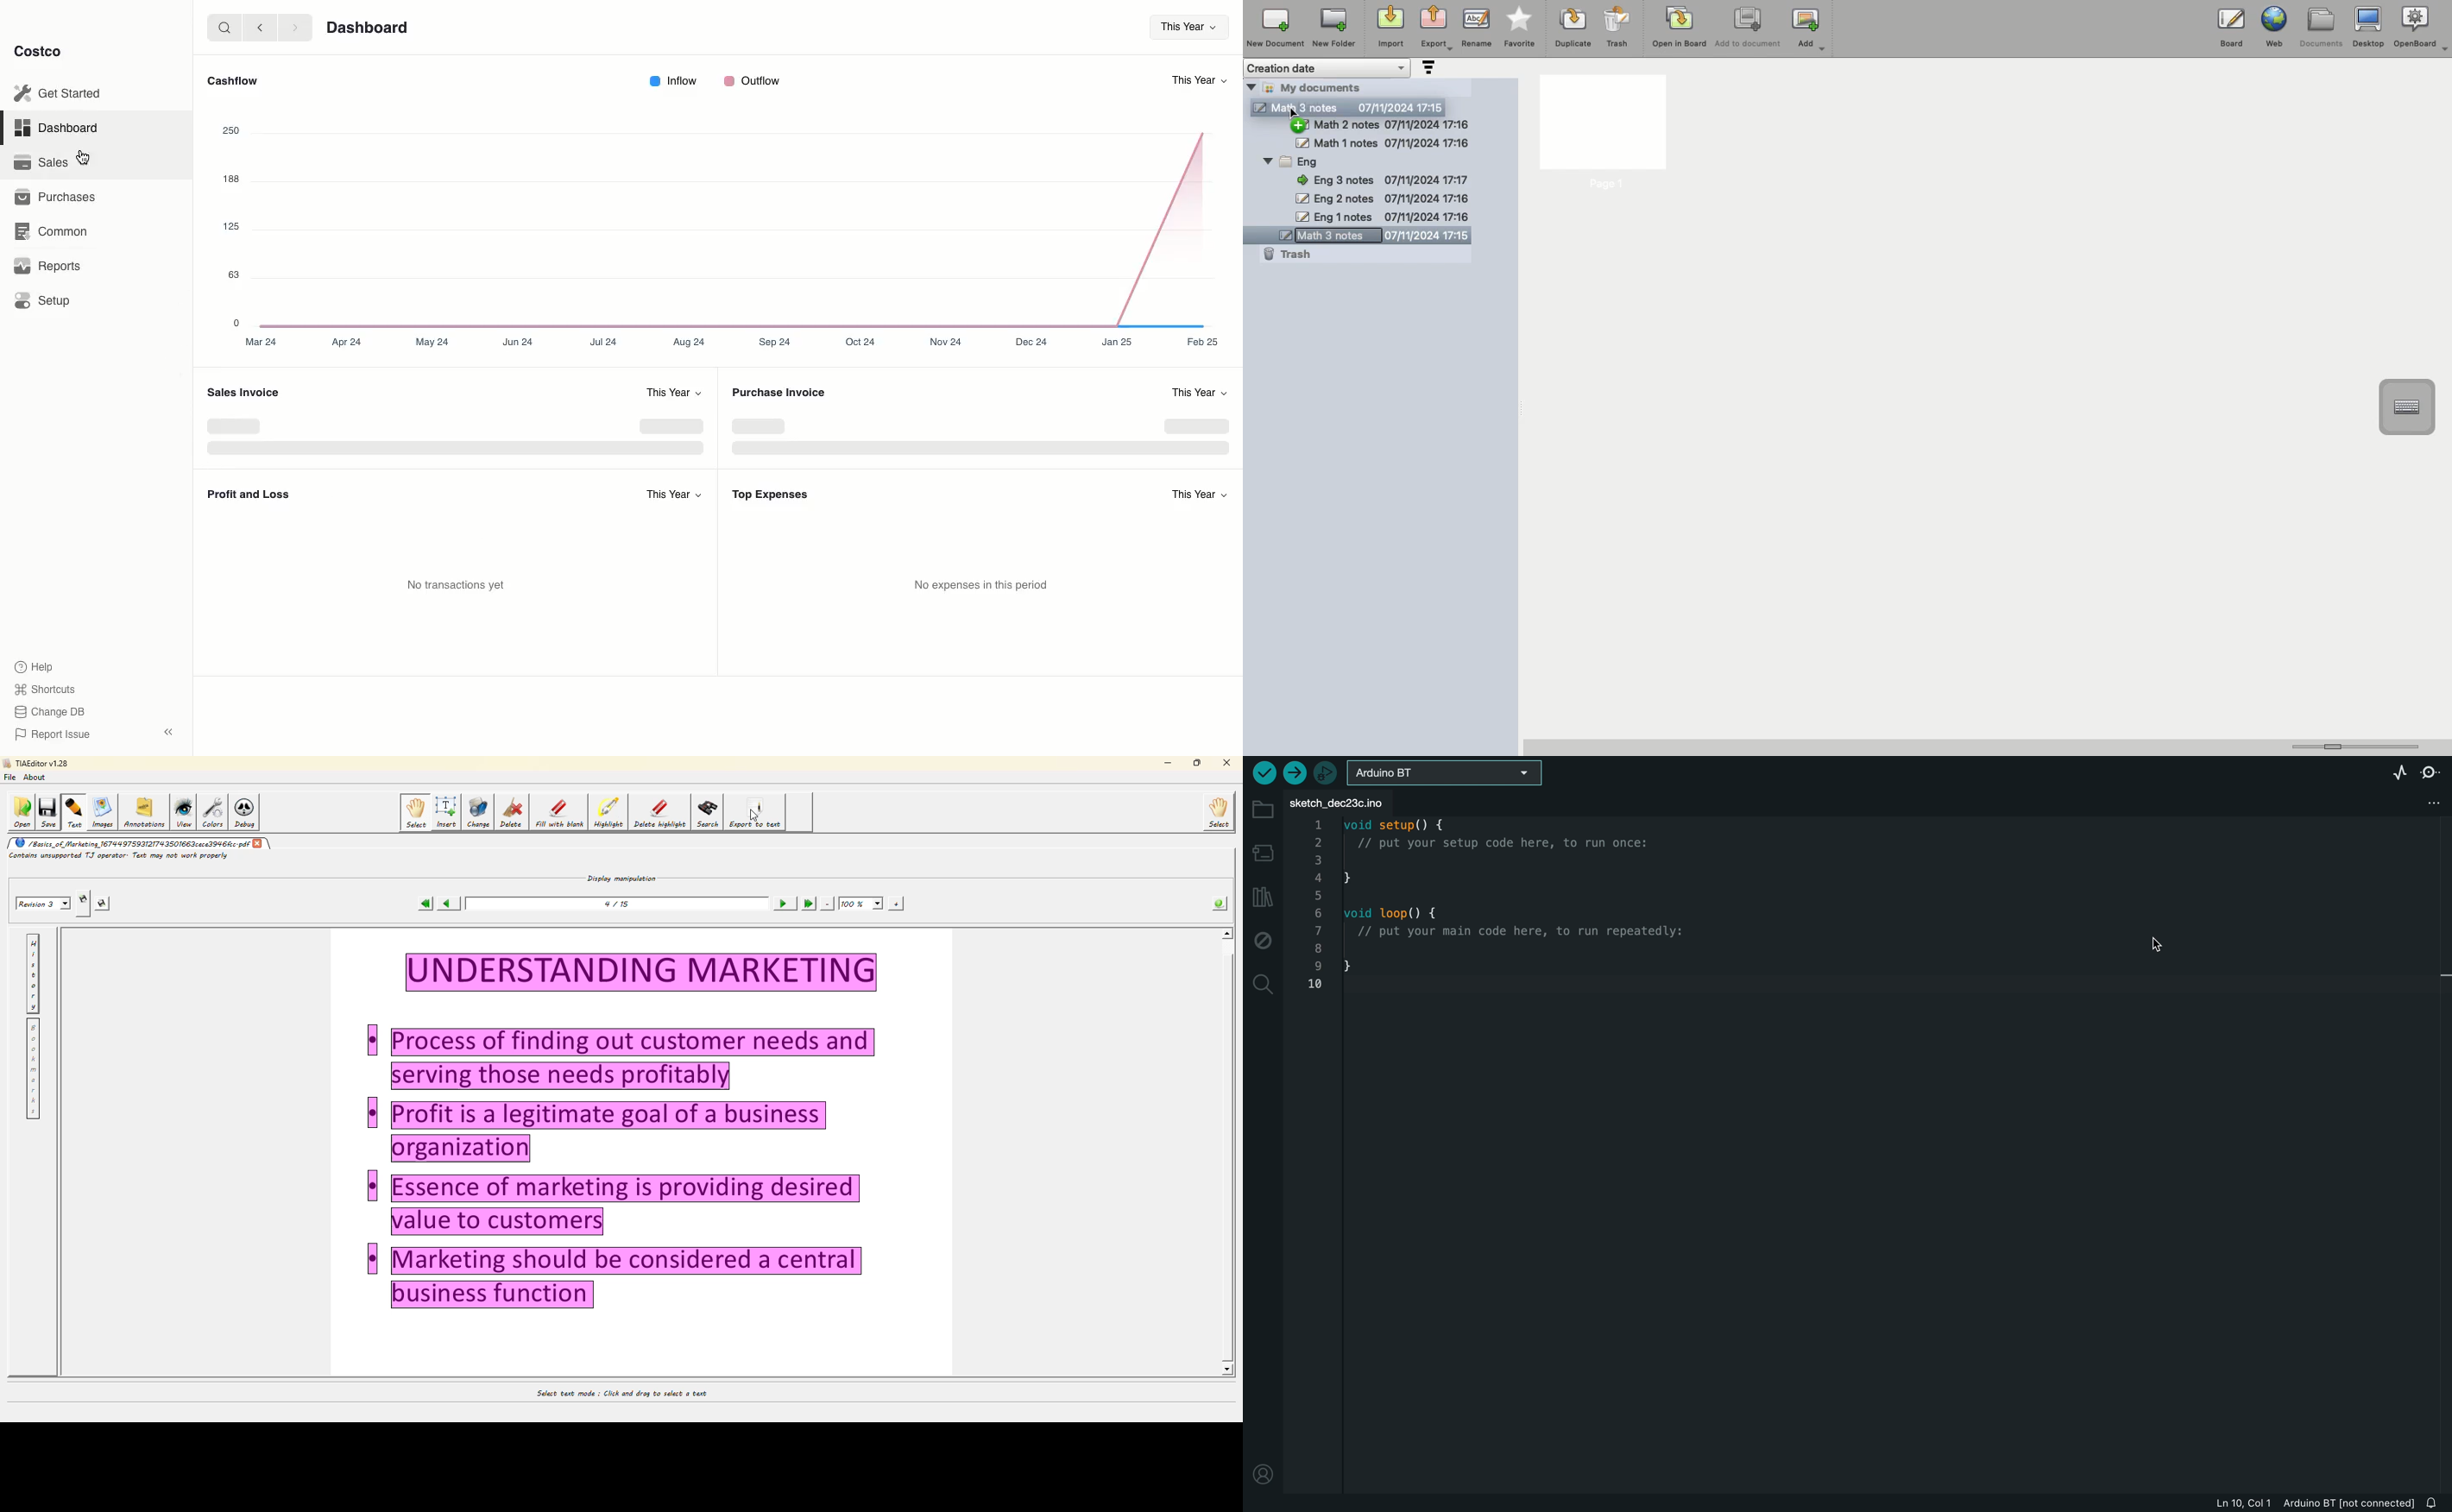  I want to click on Dashboard, so click(60, 129).